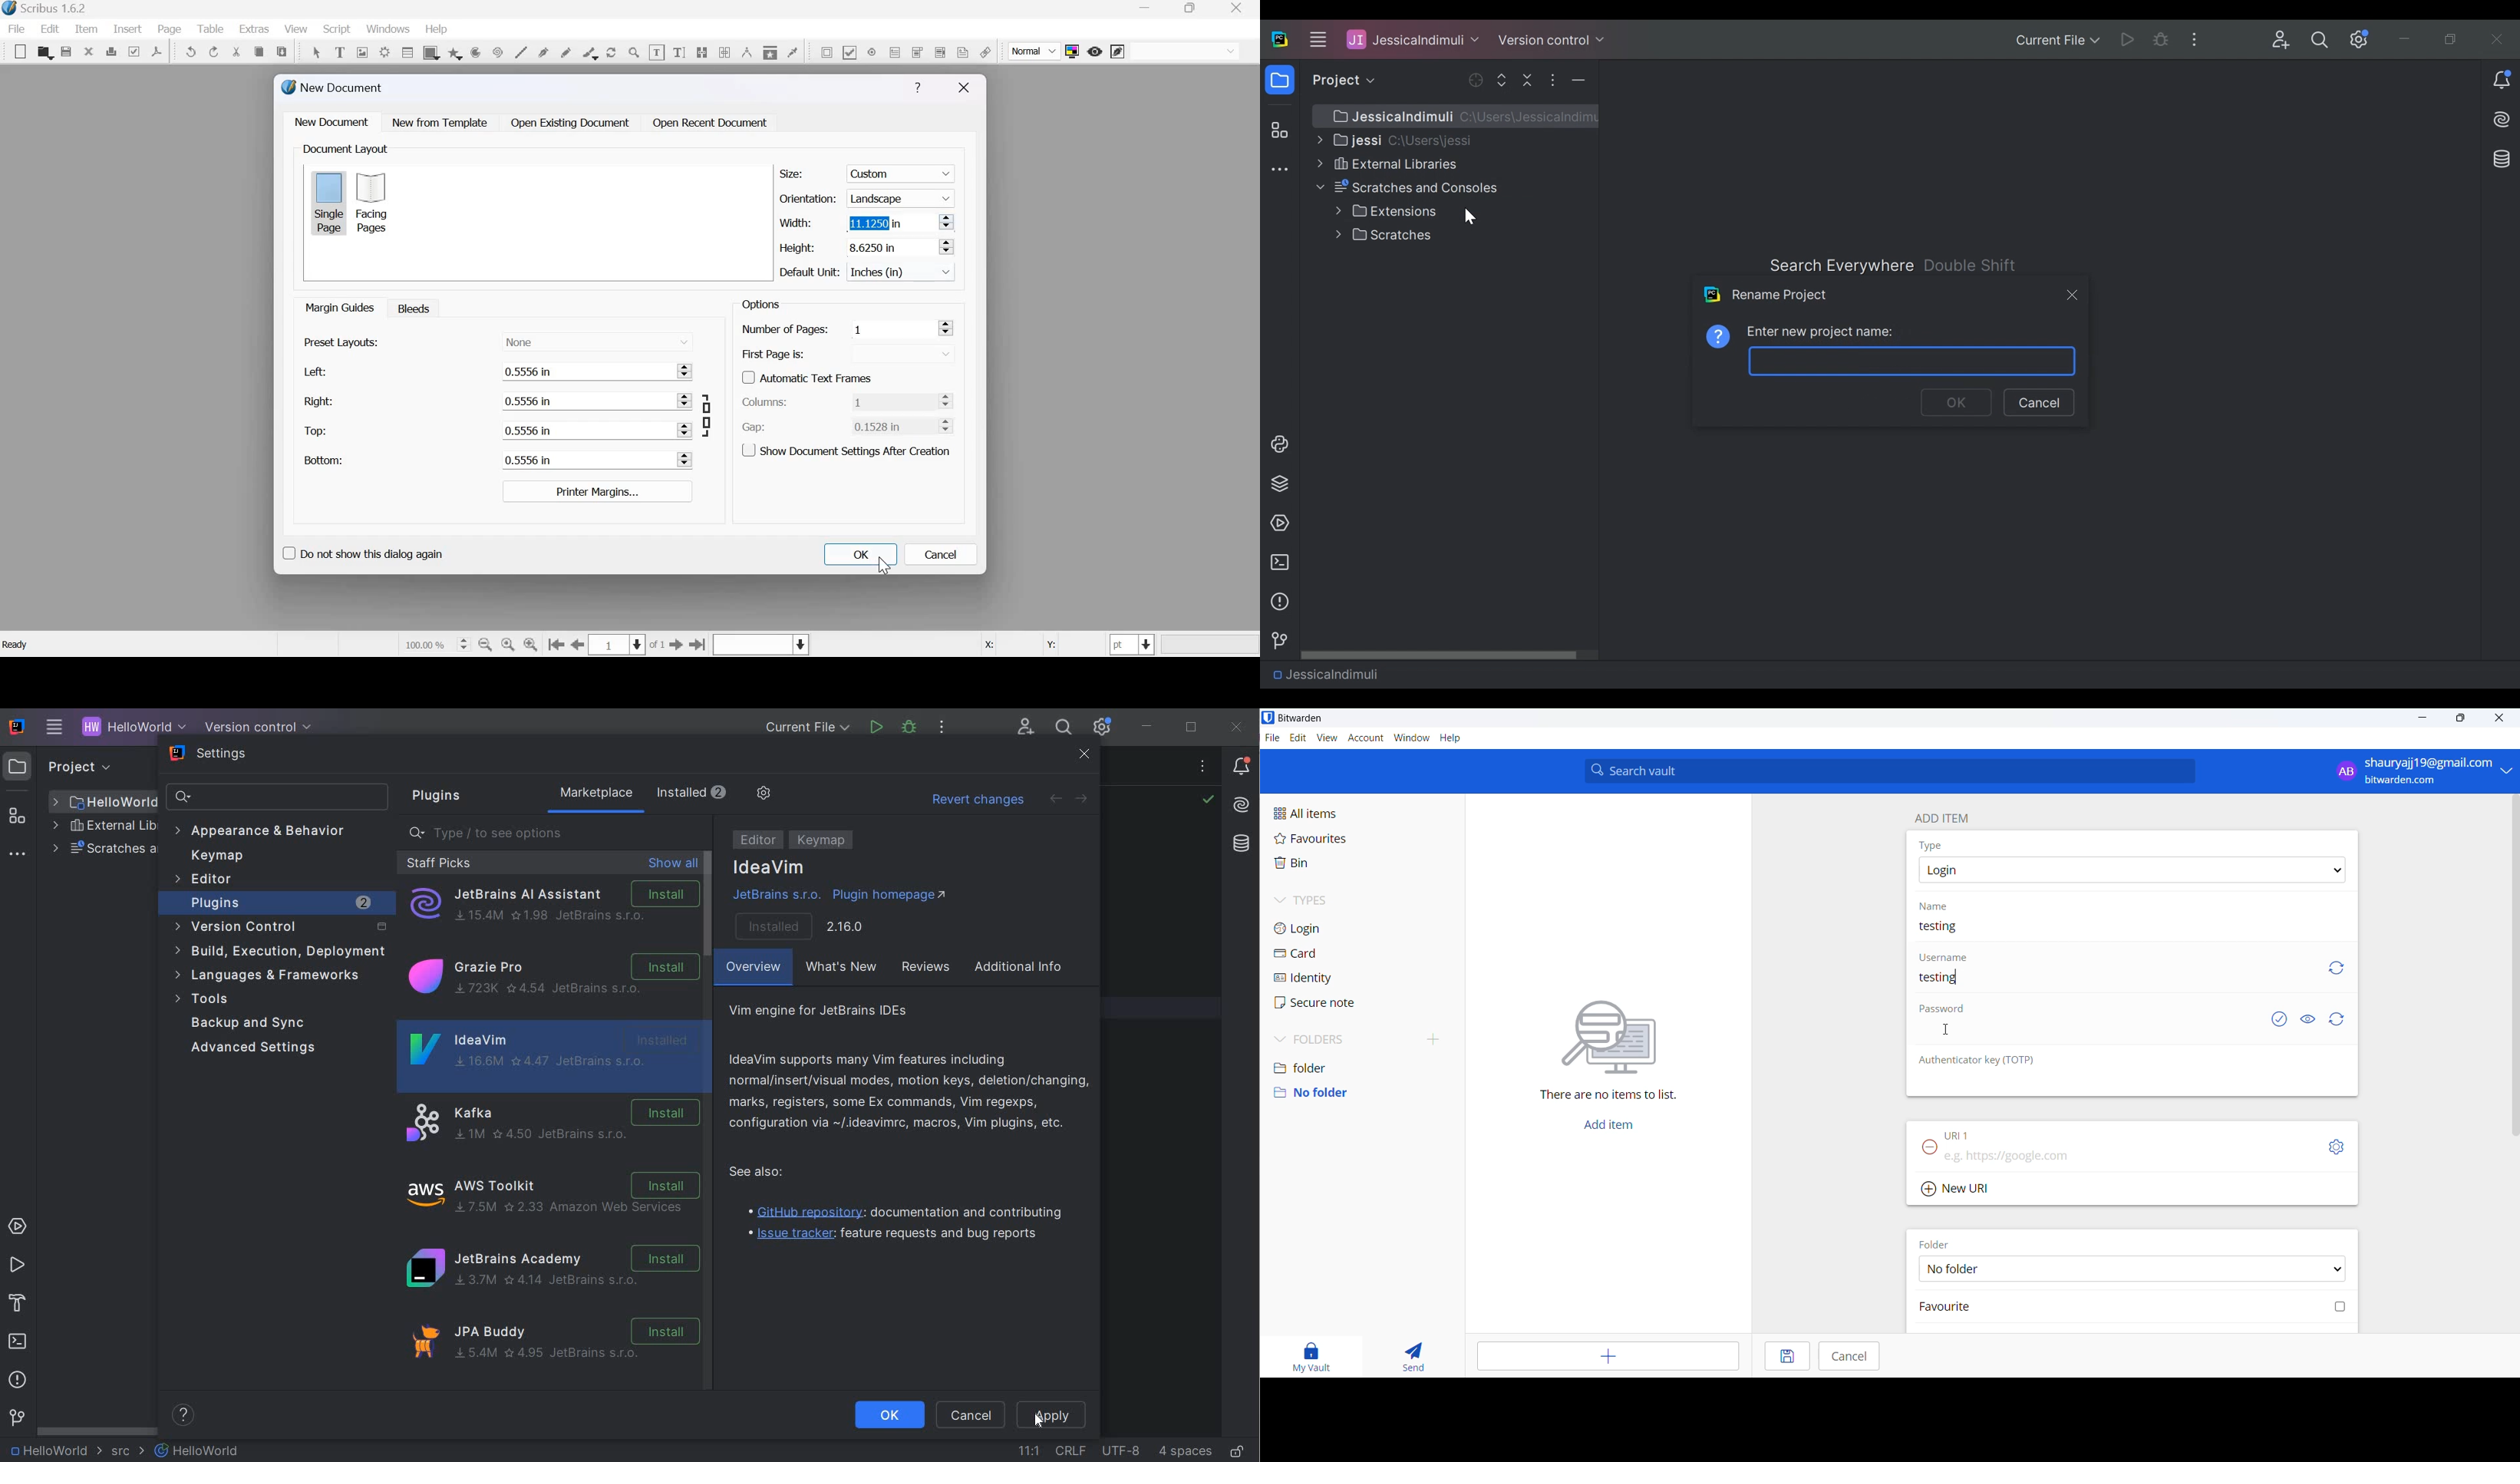 The width and height of the screenshot is (2520, 1484). I want to click on arc, so click(475, 52).